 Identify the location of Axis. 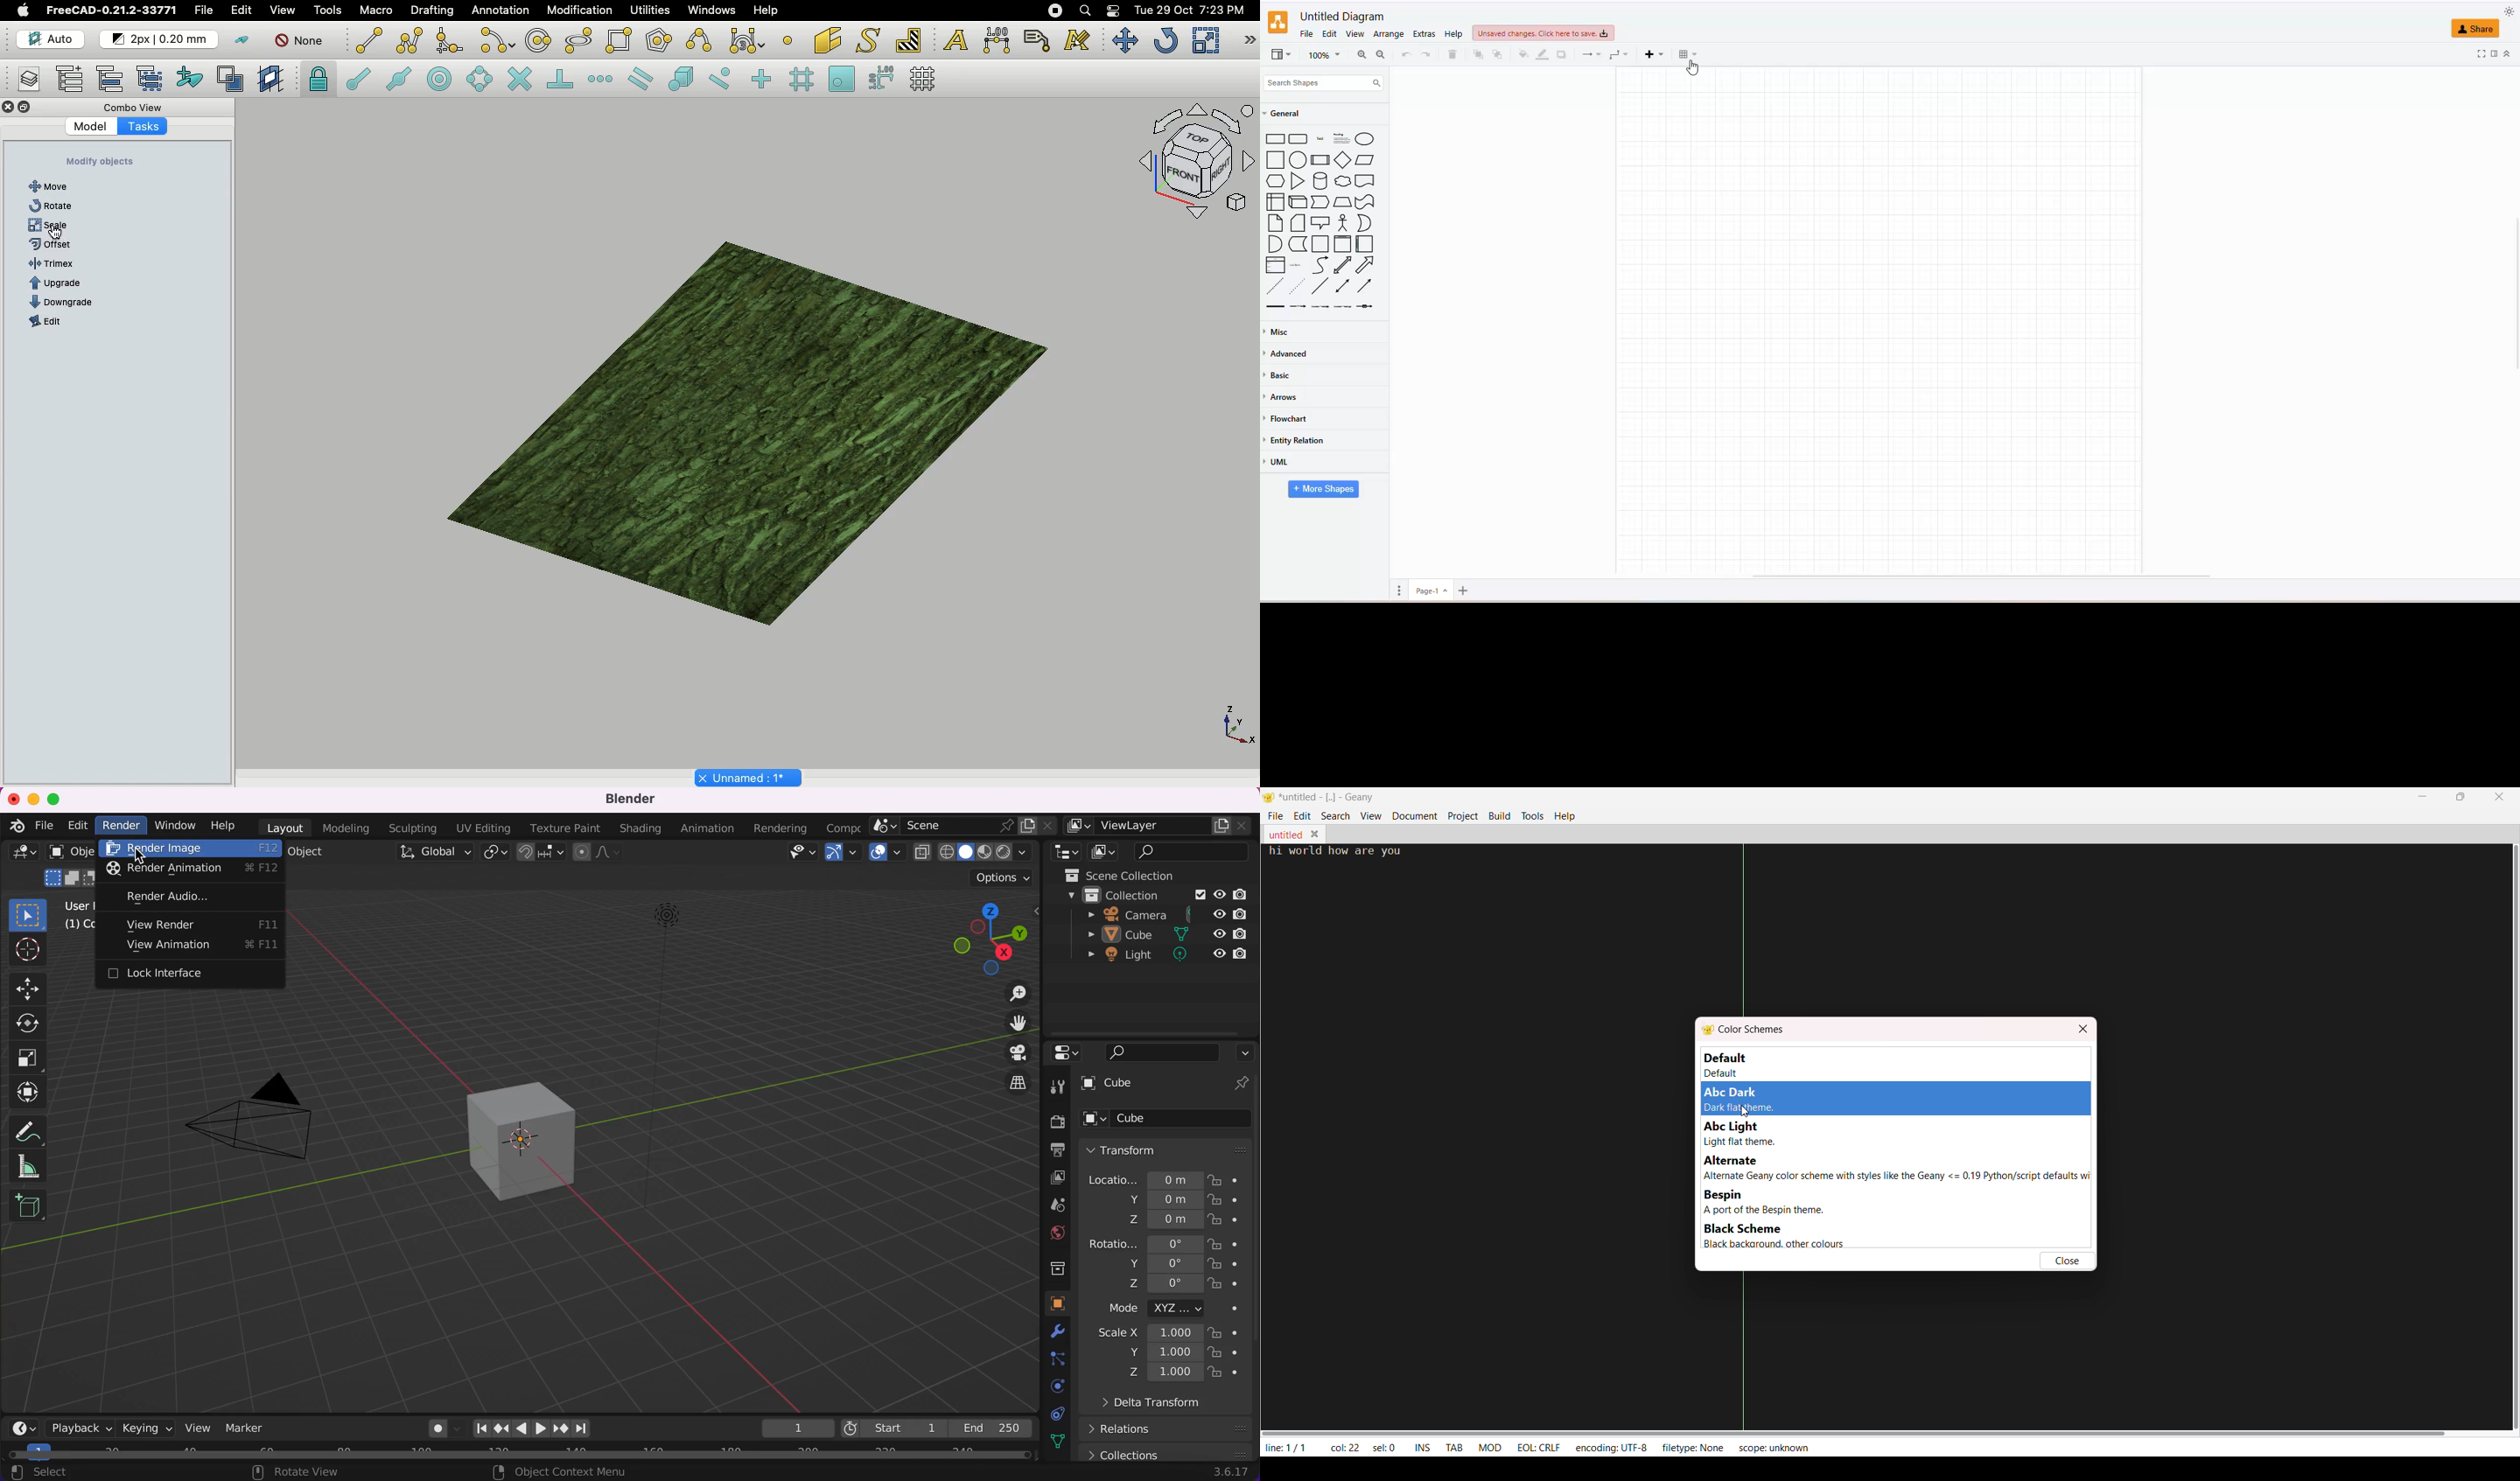
(1236, 724).